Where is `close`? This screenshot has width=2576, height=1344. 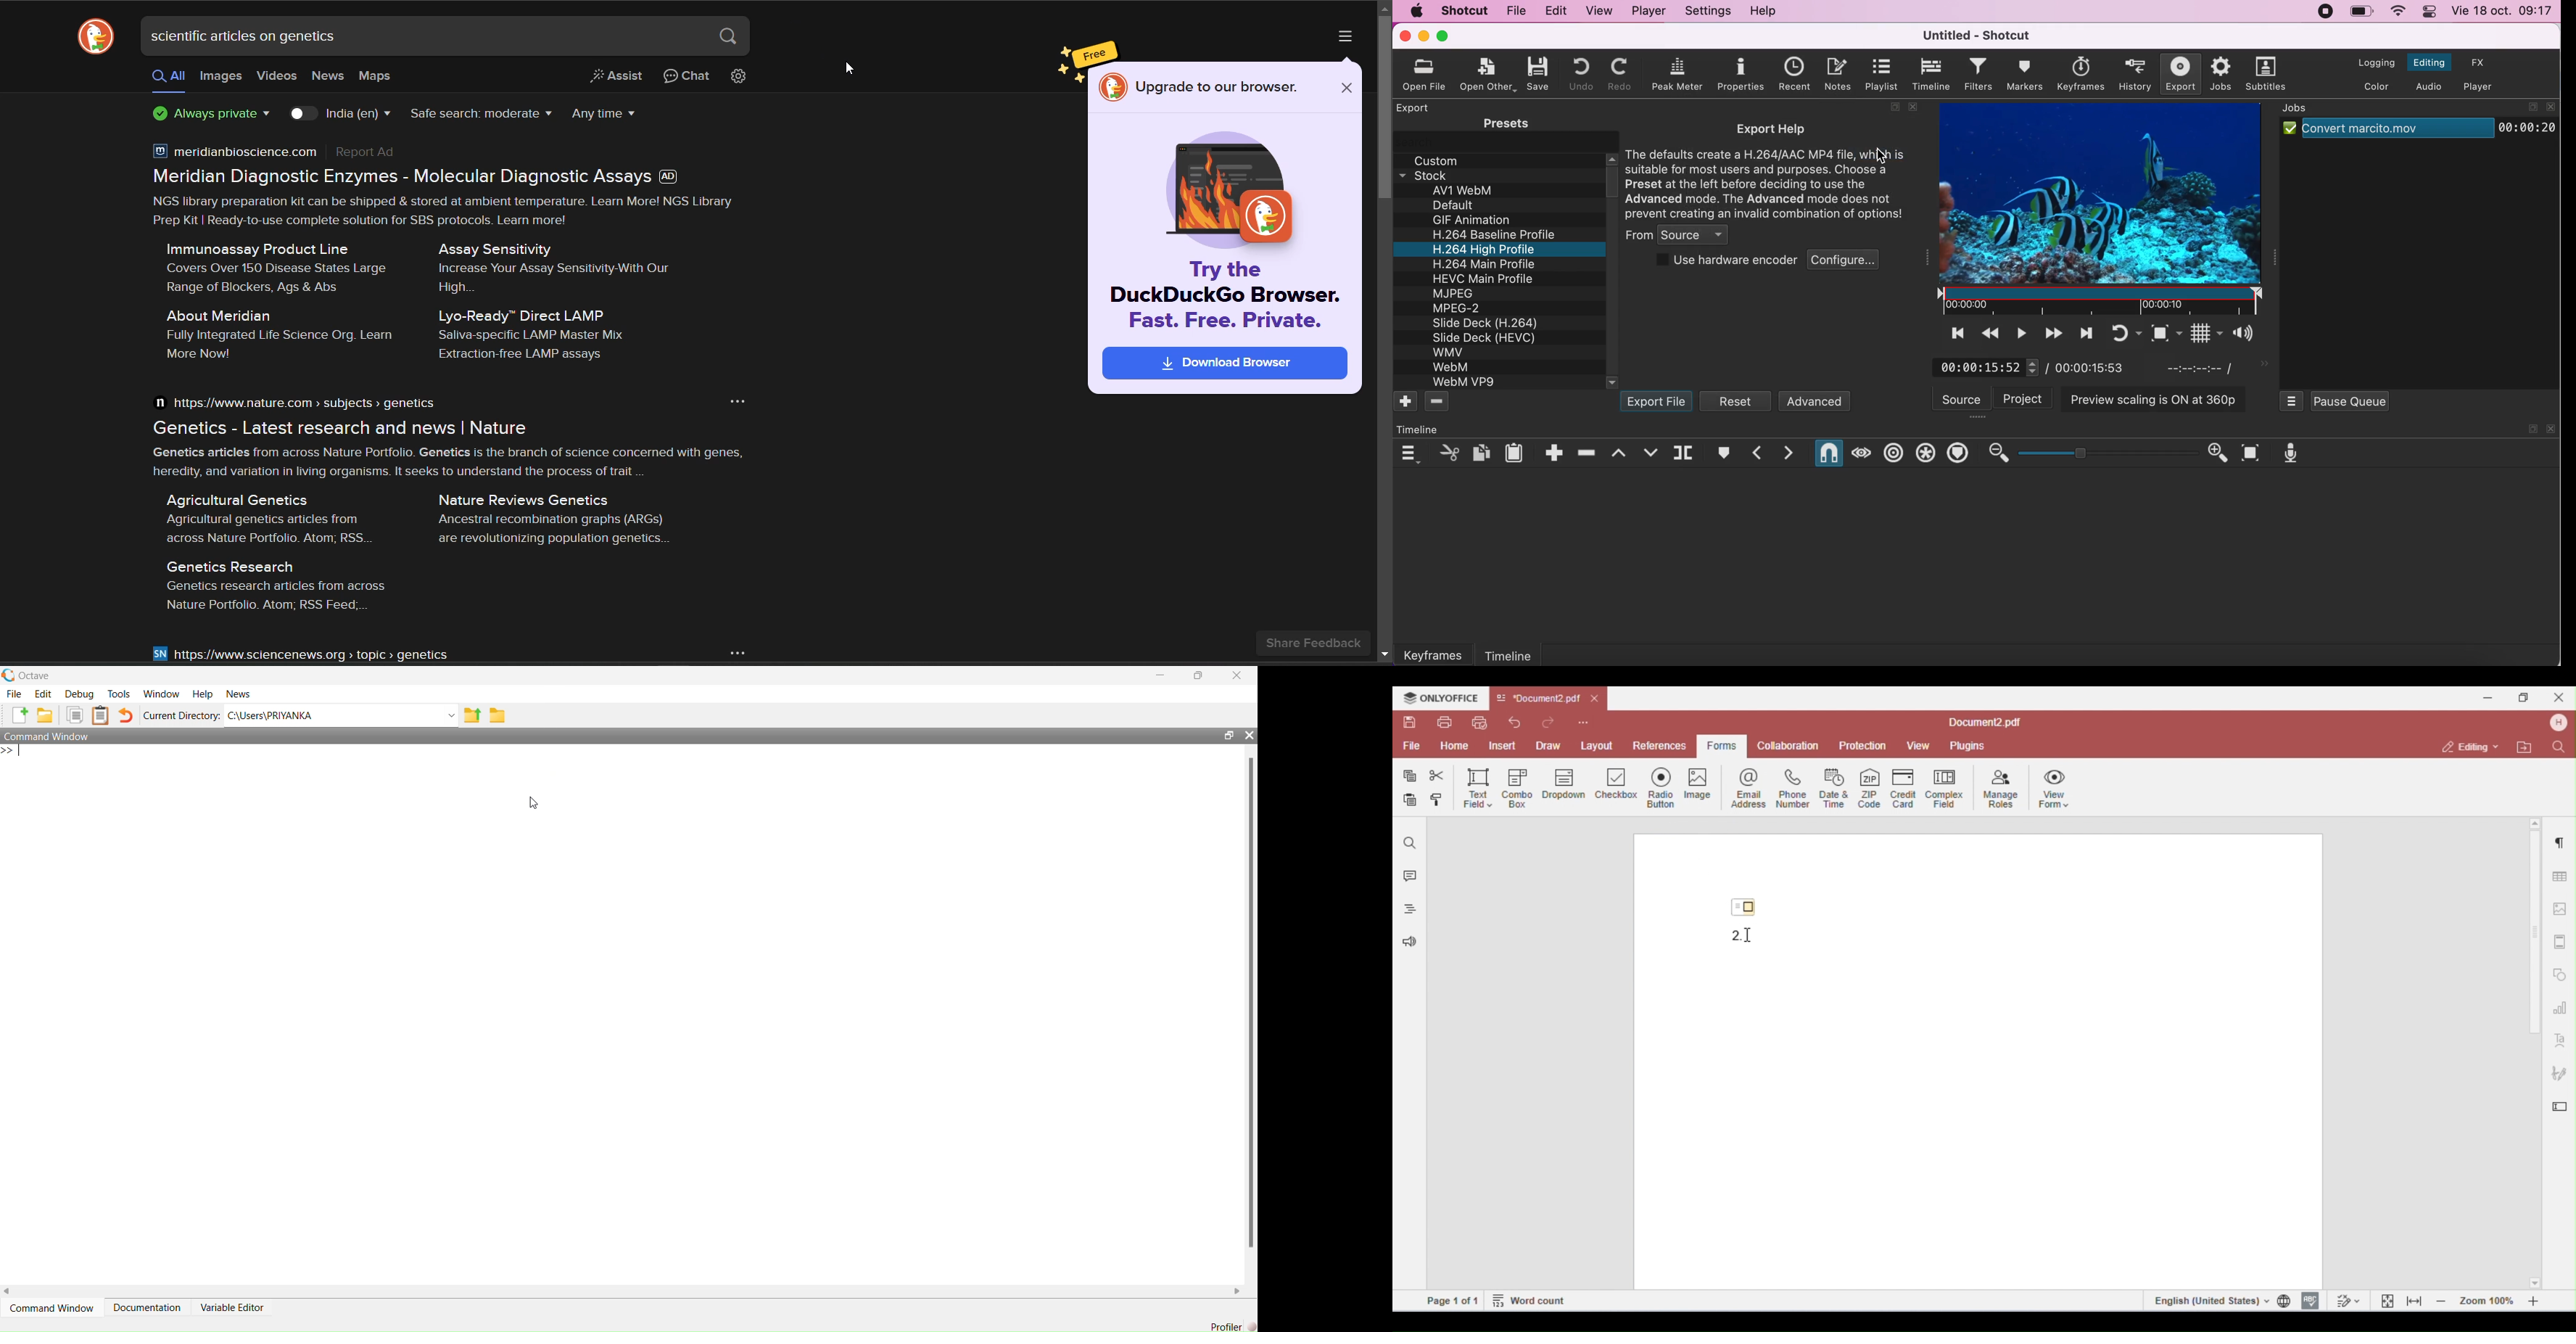 close is located at coordinates (1238, 675).